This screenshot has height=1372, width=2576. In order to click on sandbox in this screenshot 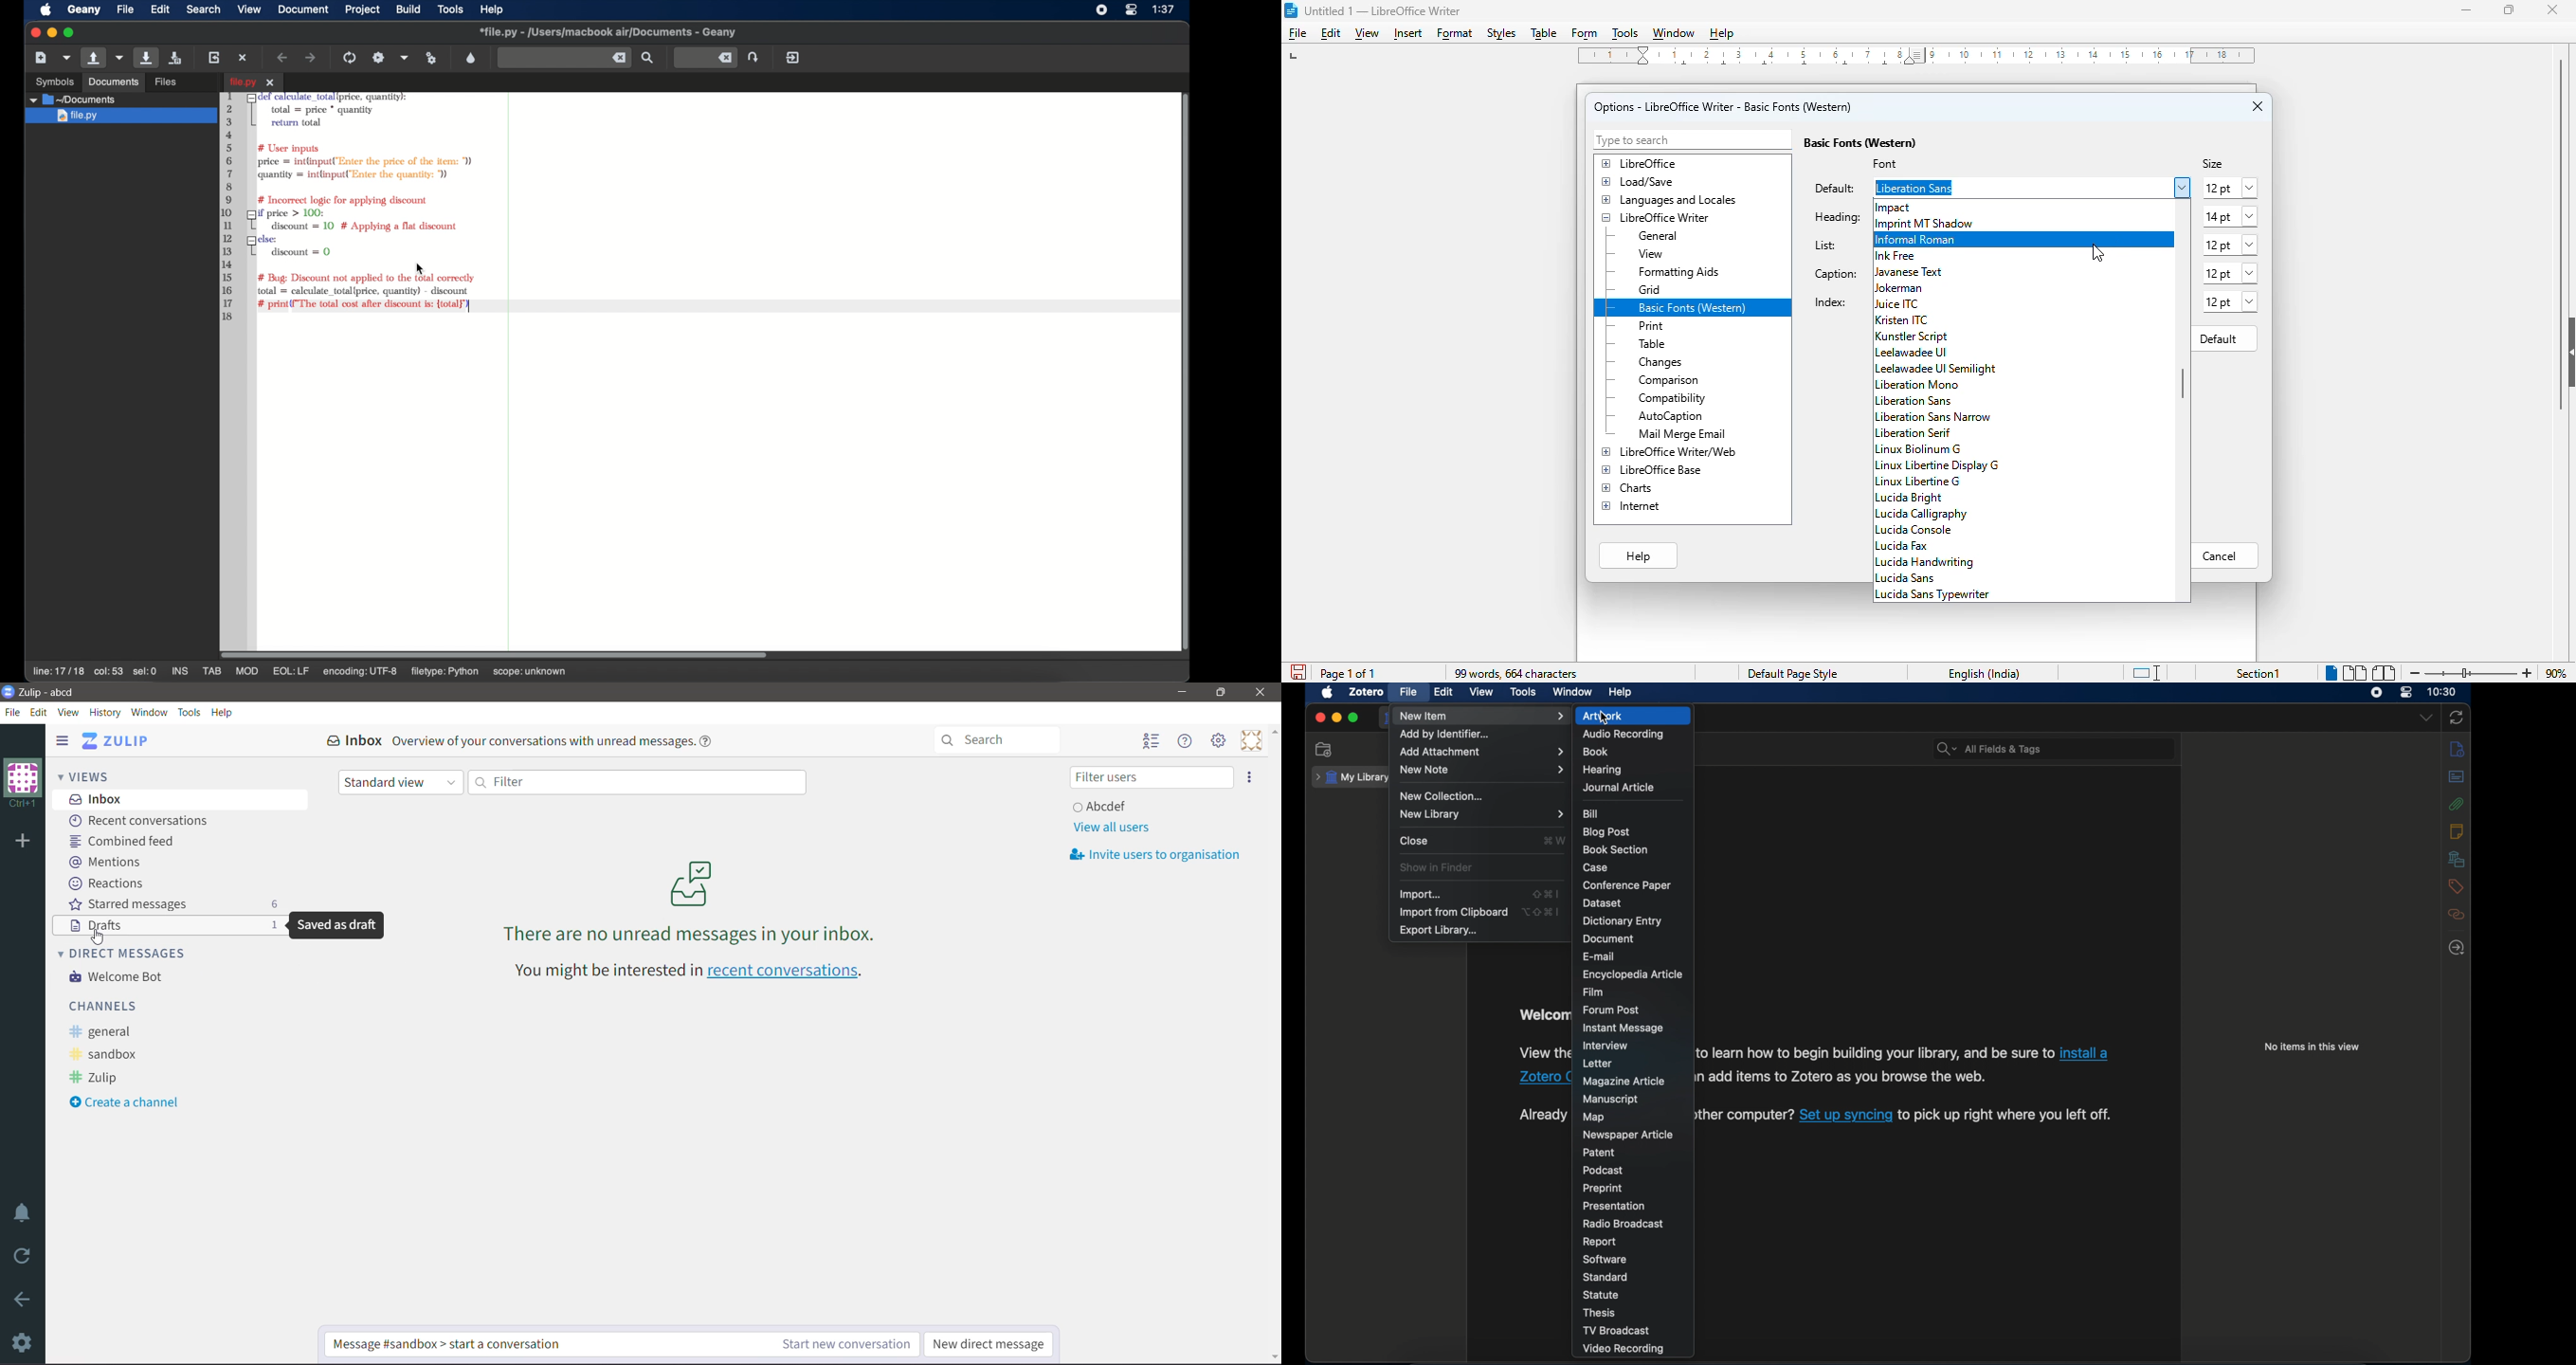, I will do `click(109, 1055)`.